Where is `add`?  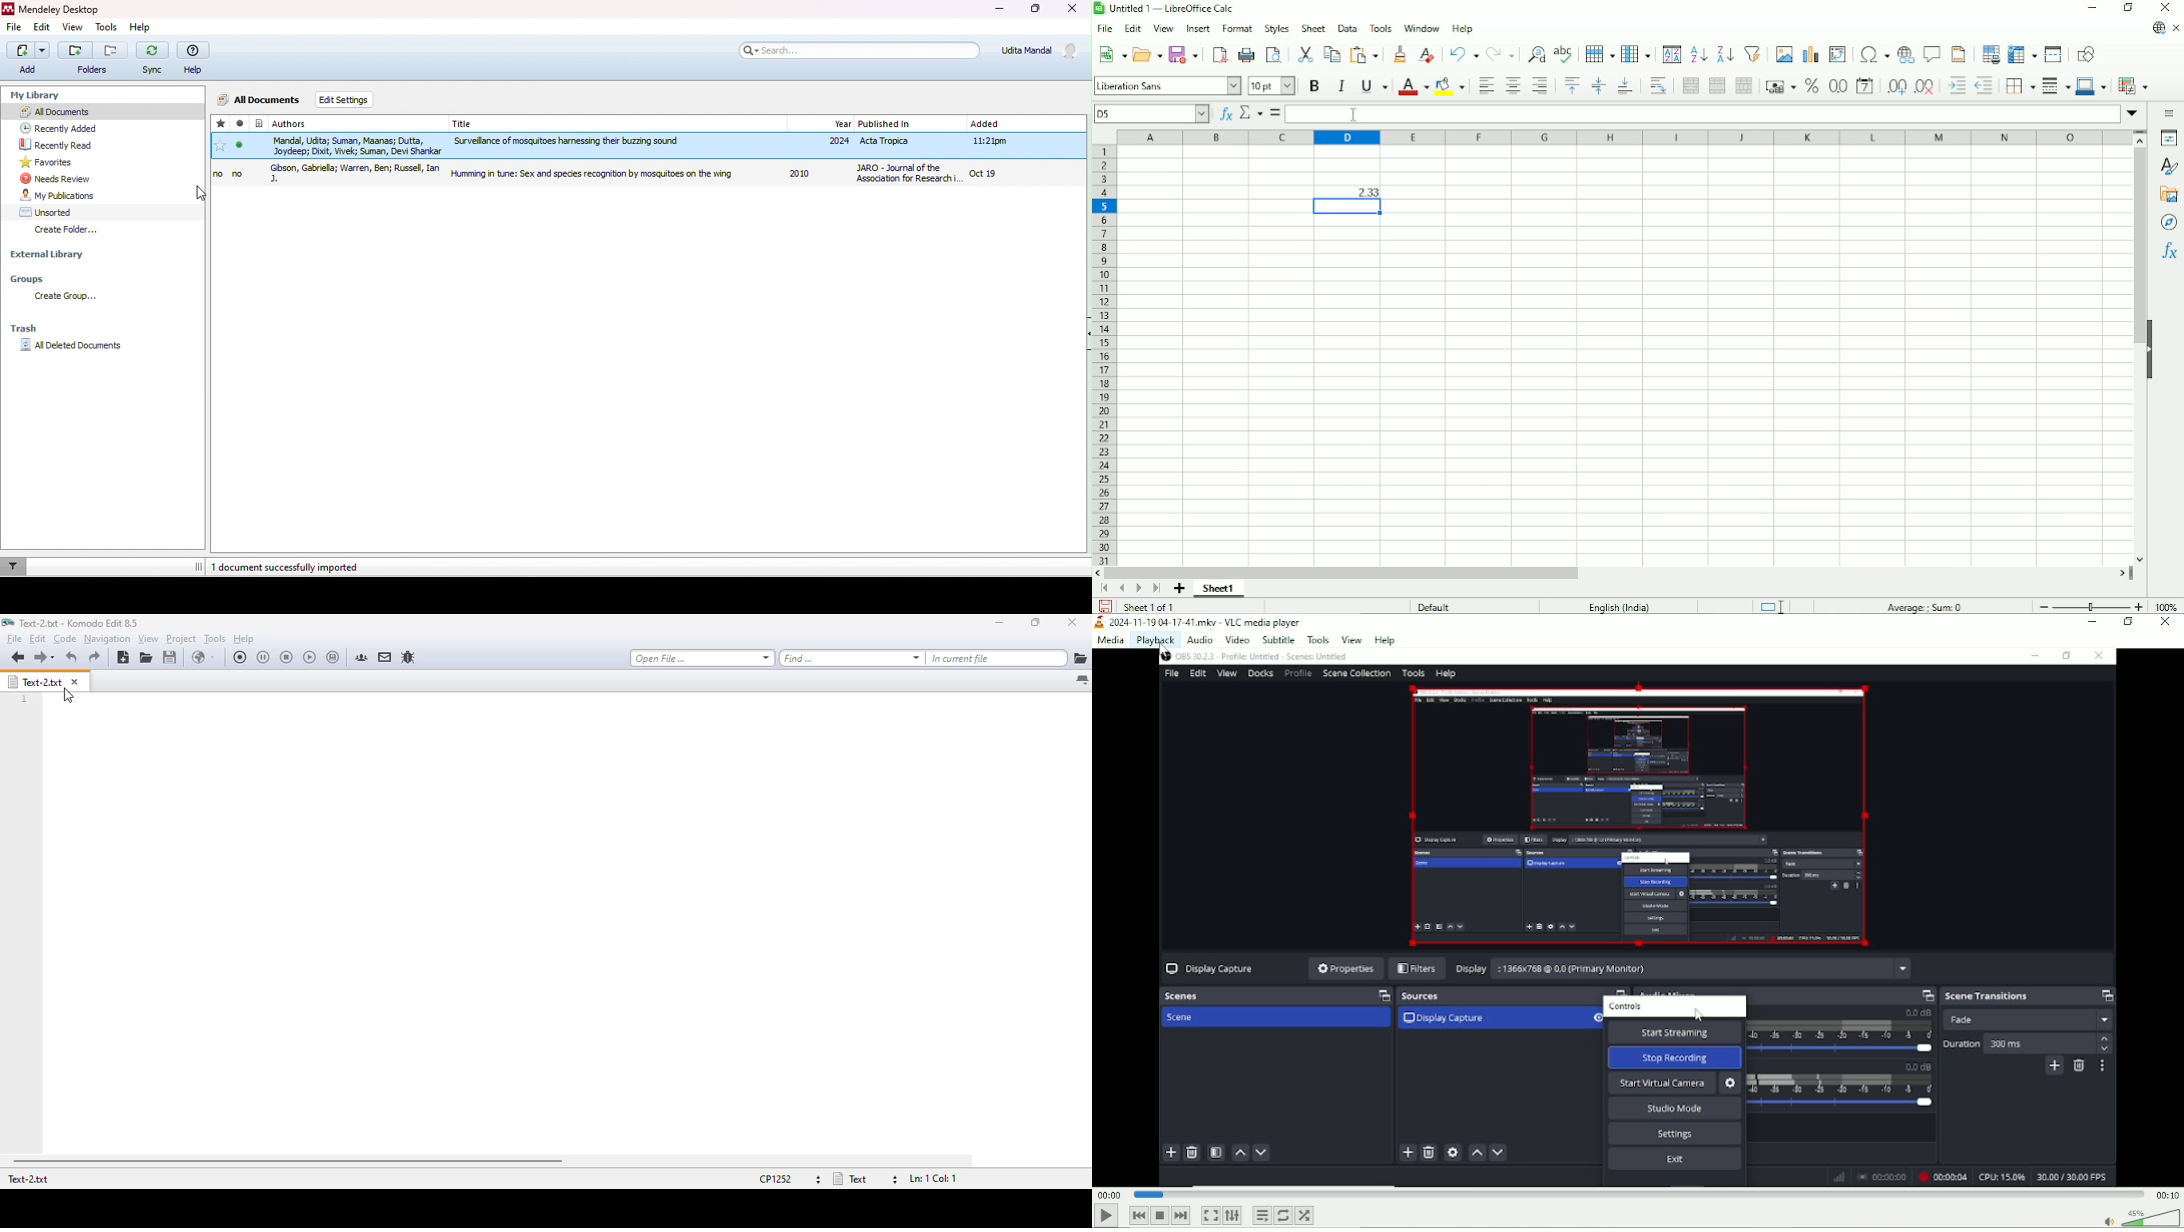
add is located at coordinates (27, 57).